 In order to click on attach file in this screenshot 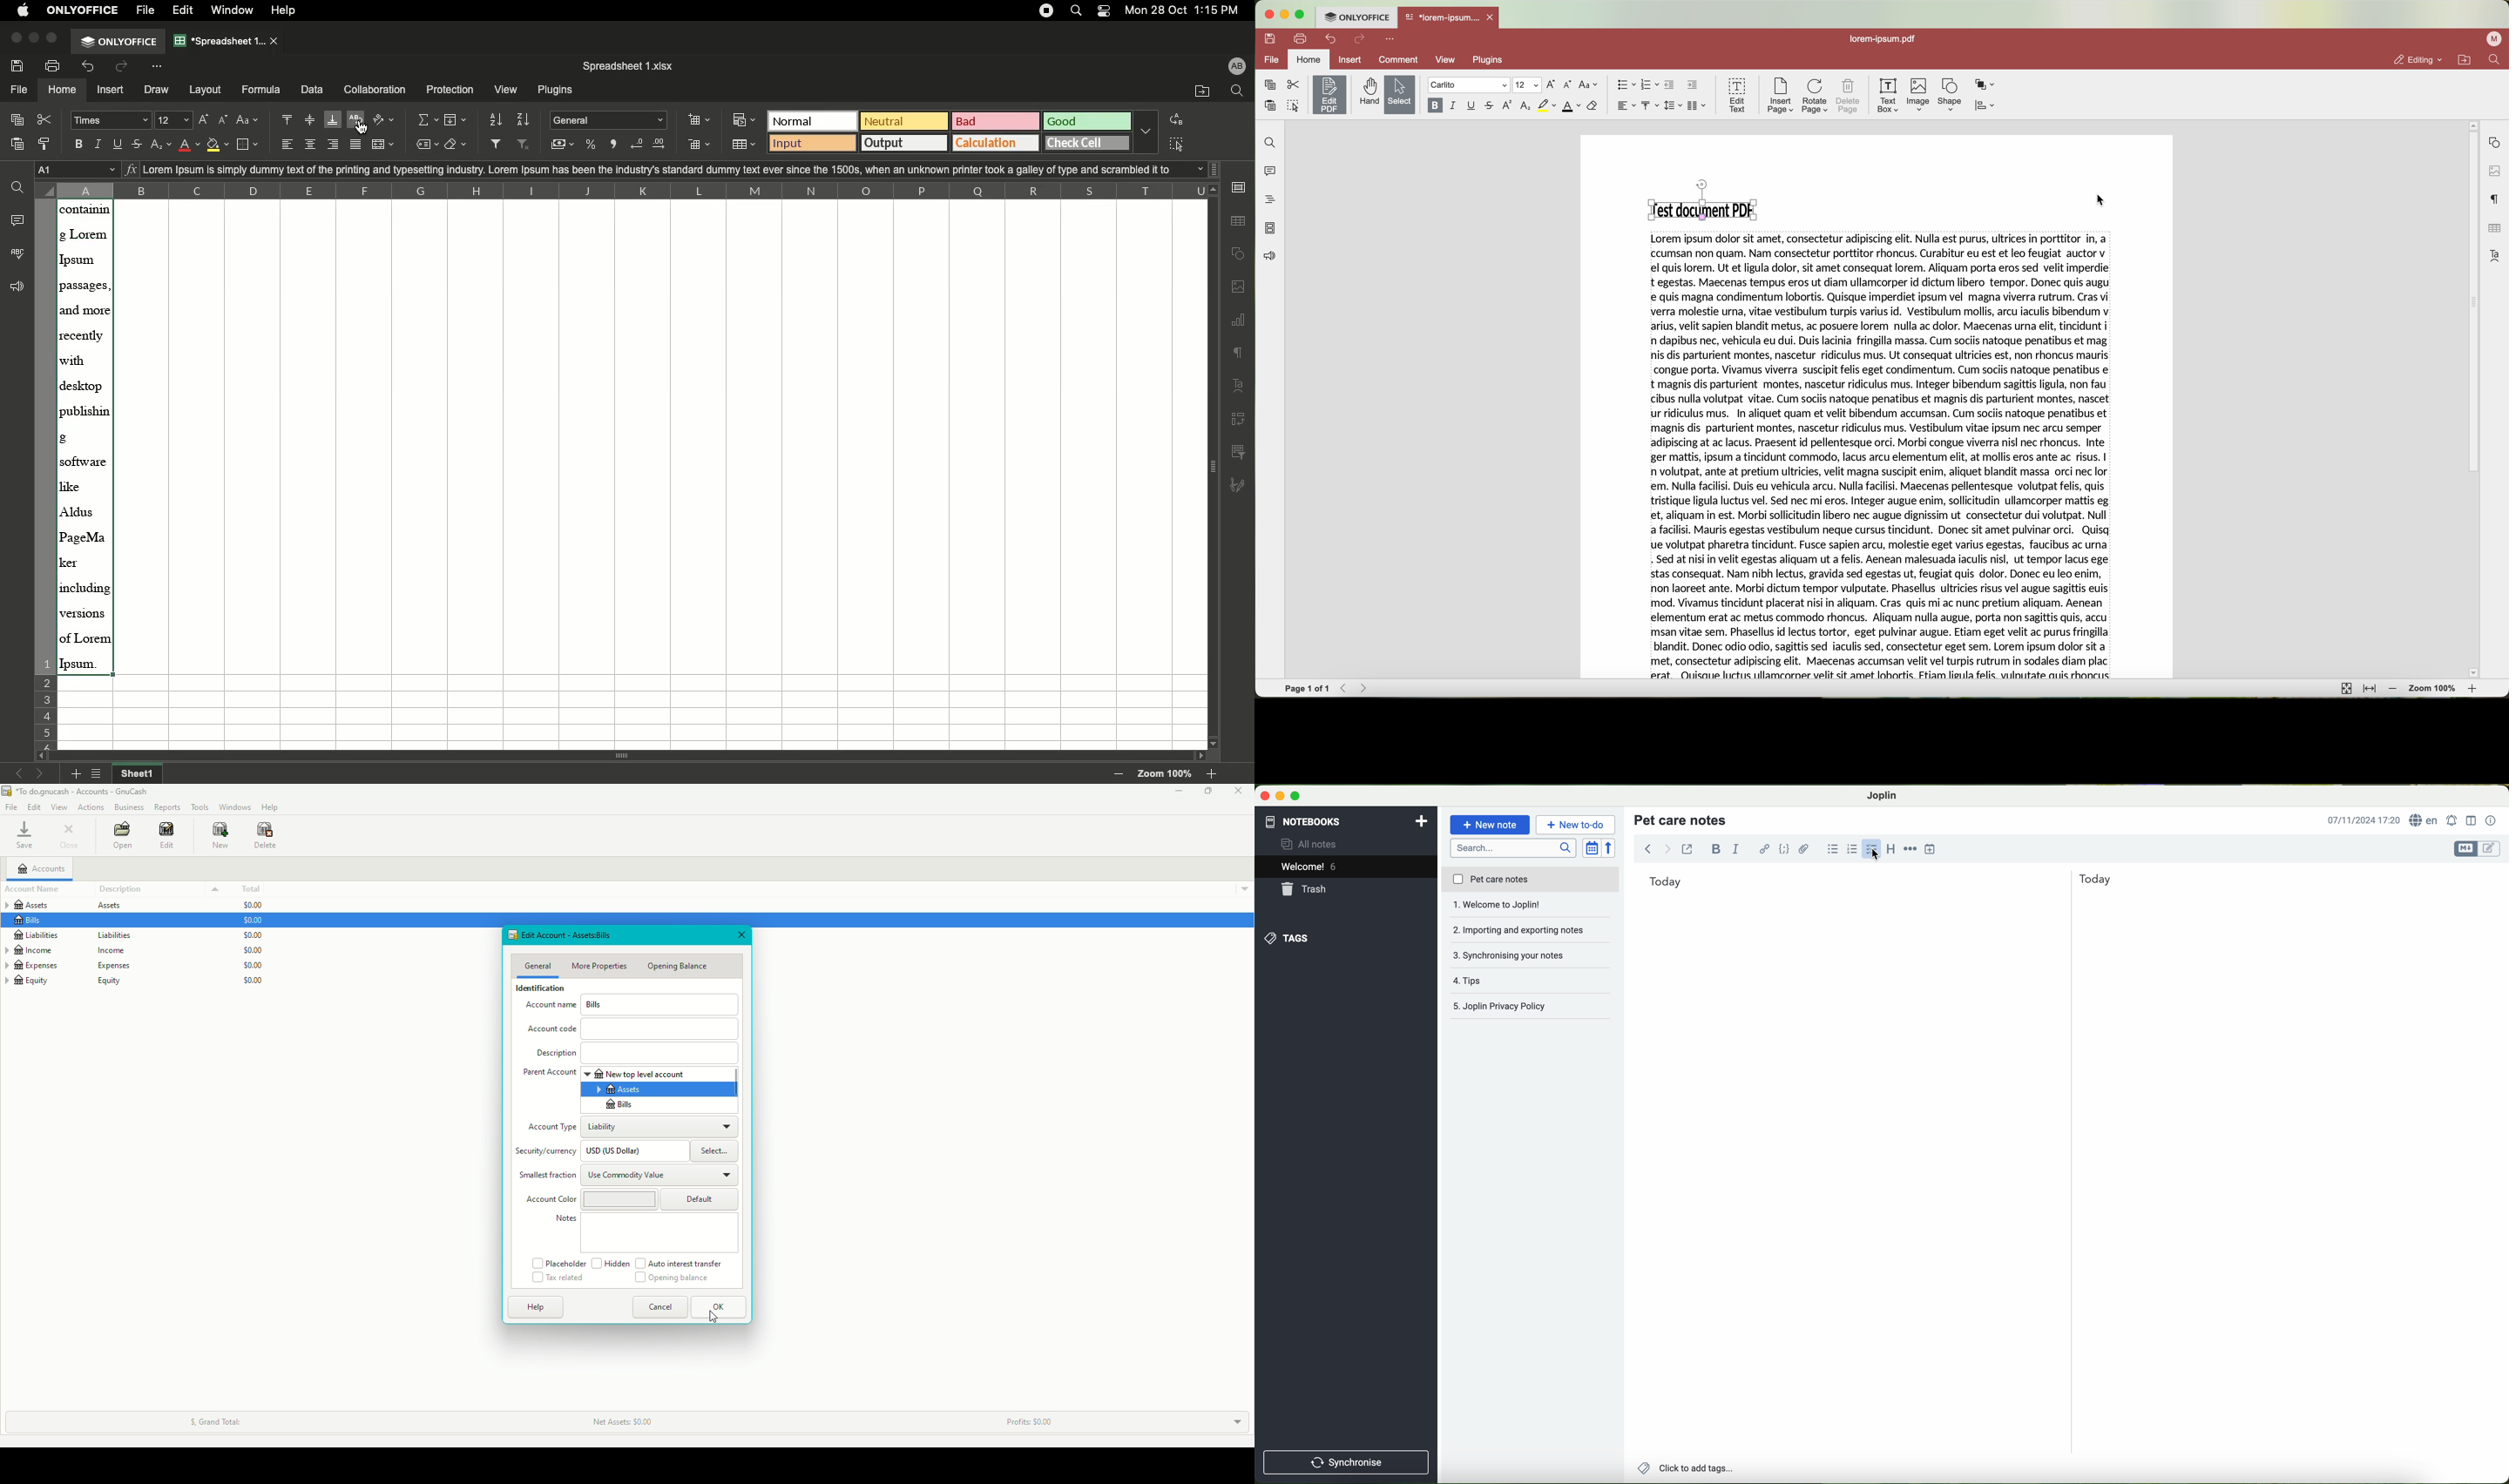, I will do `click(1804, 849)`.